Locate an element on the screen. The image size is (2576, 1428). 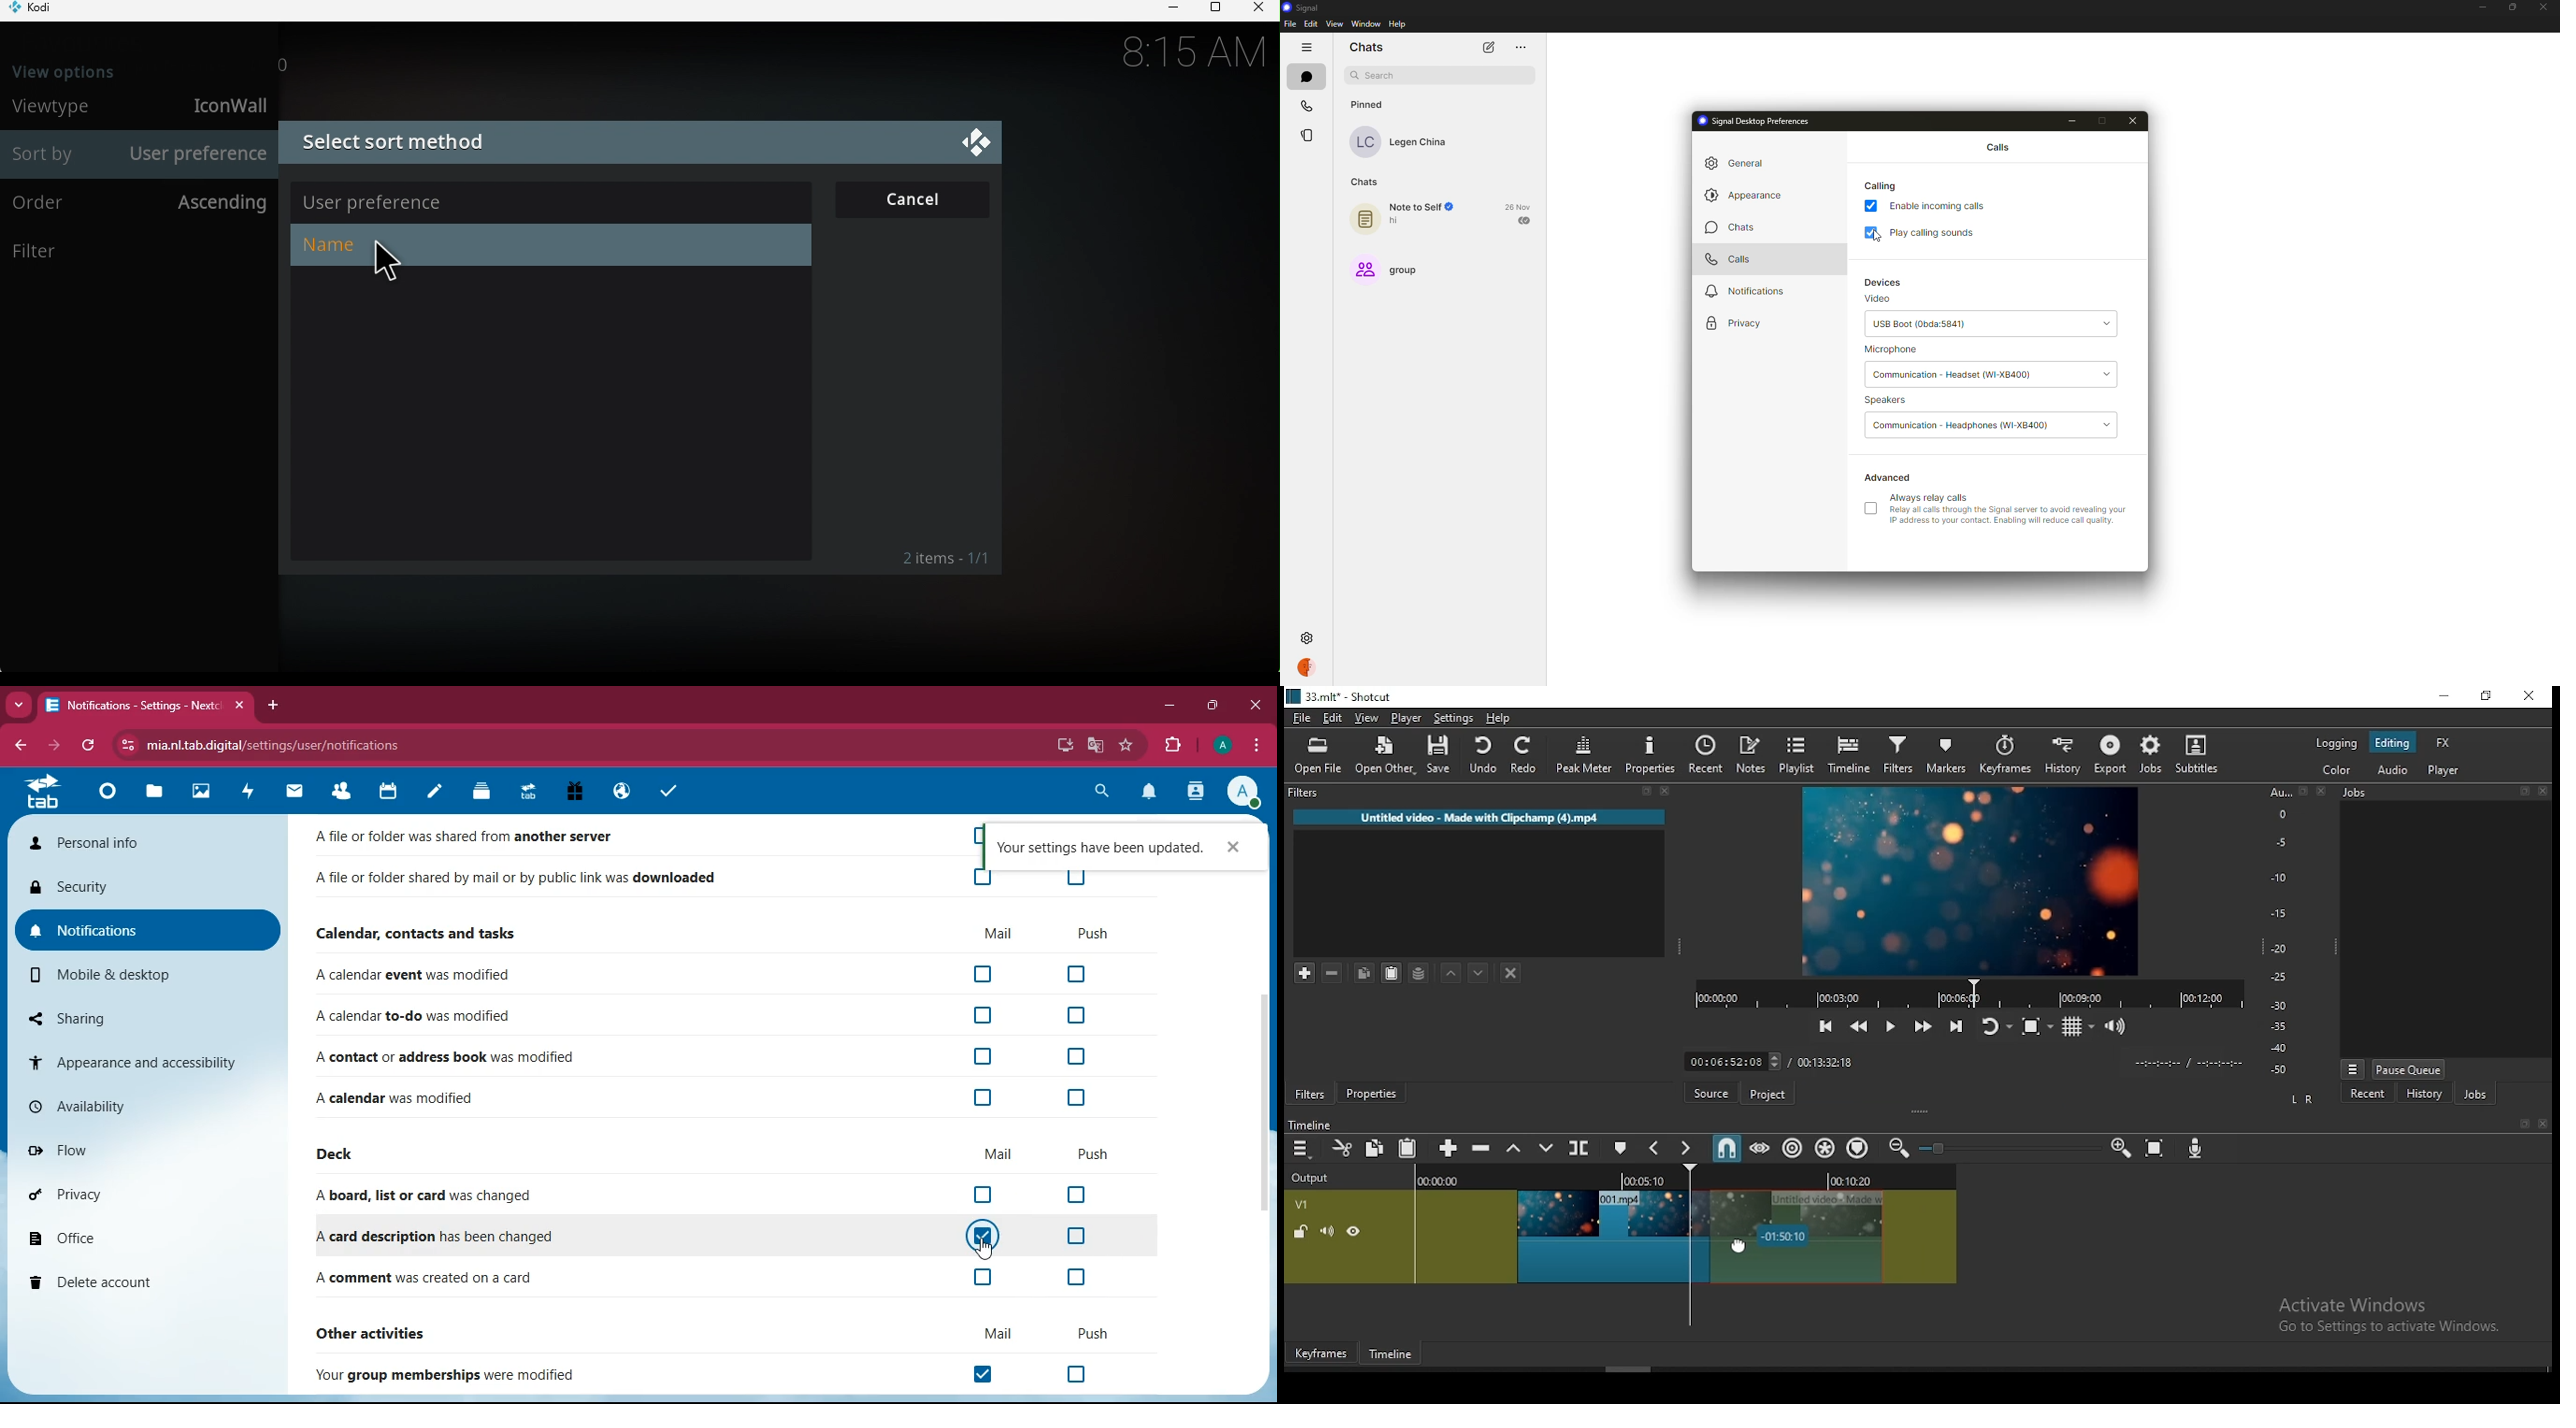
paste filter is located at coordinates (1395, 974).